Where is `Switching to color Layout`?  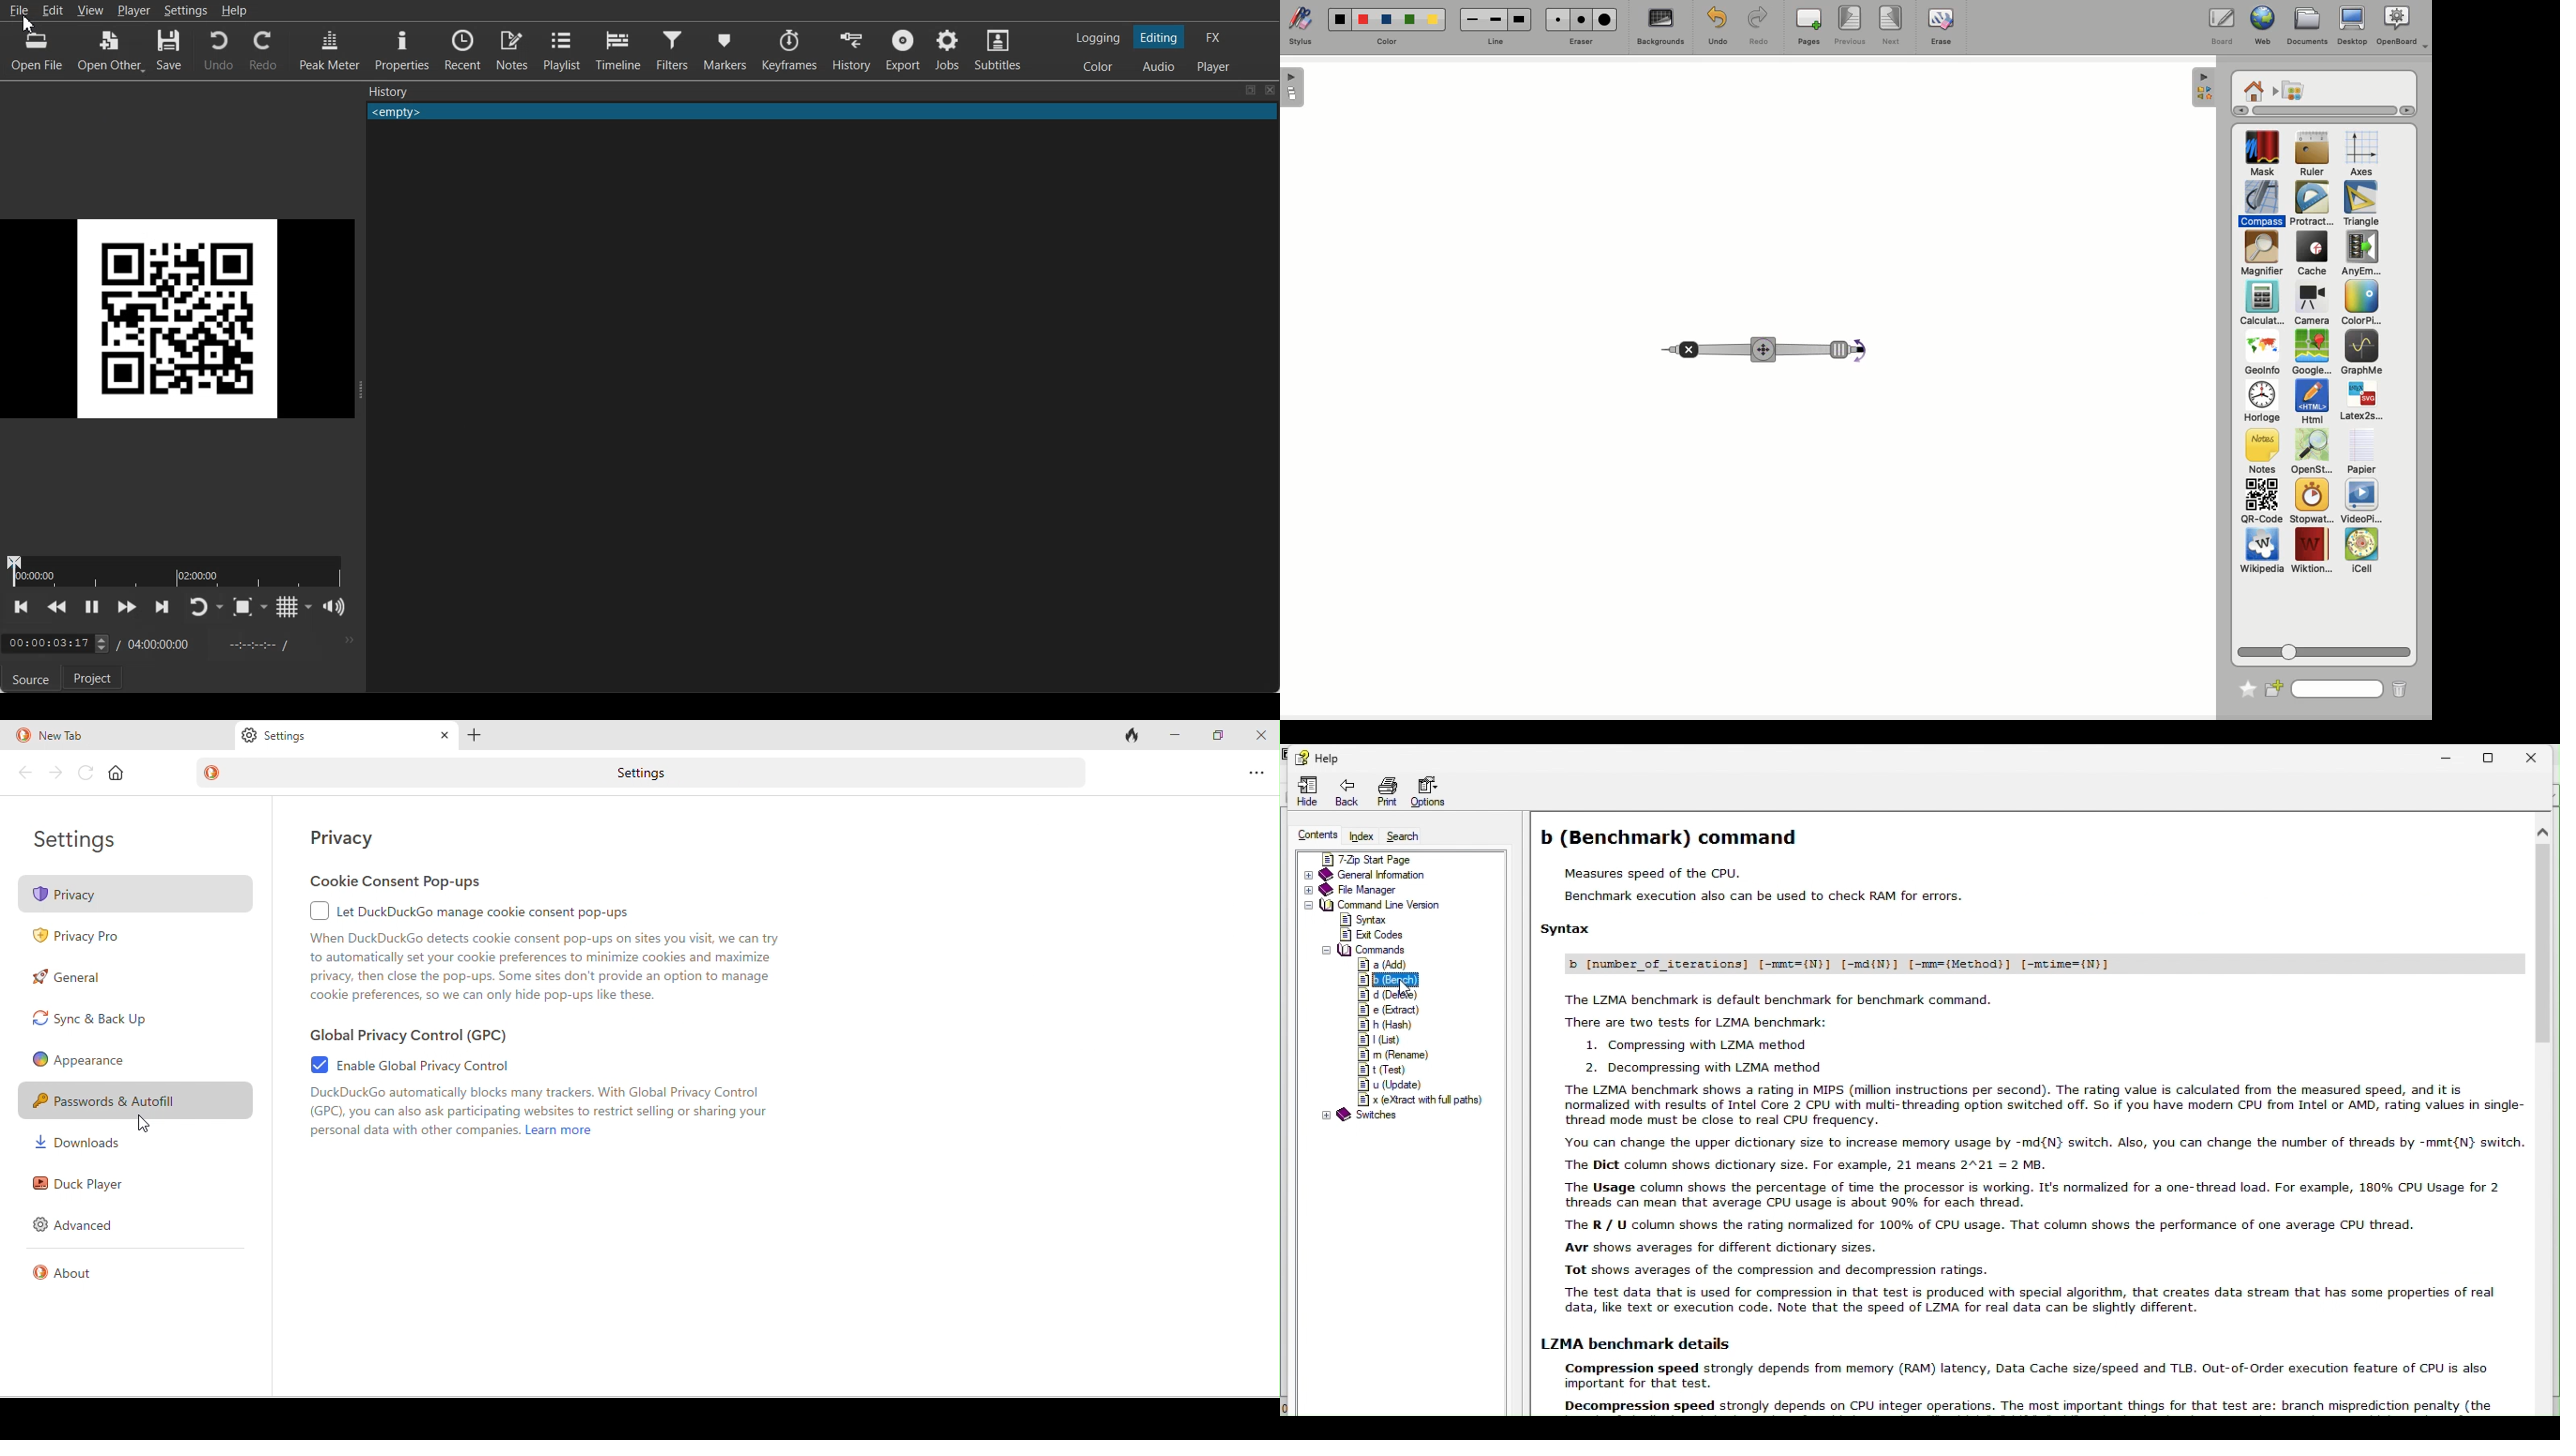
Switching to color Layout is located at coordinates (1098, 67).